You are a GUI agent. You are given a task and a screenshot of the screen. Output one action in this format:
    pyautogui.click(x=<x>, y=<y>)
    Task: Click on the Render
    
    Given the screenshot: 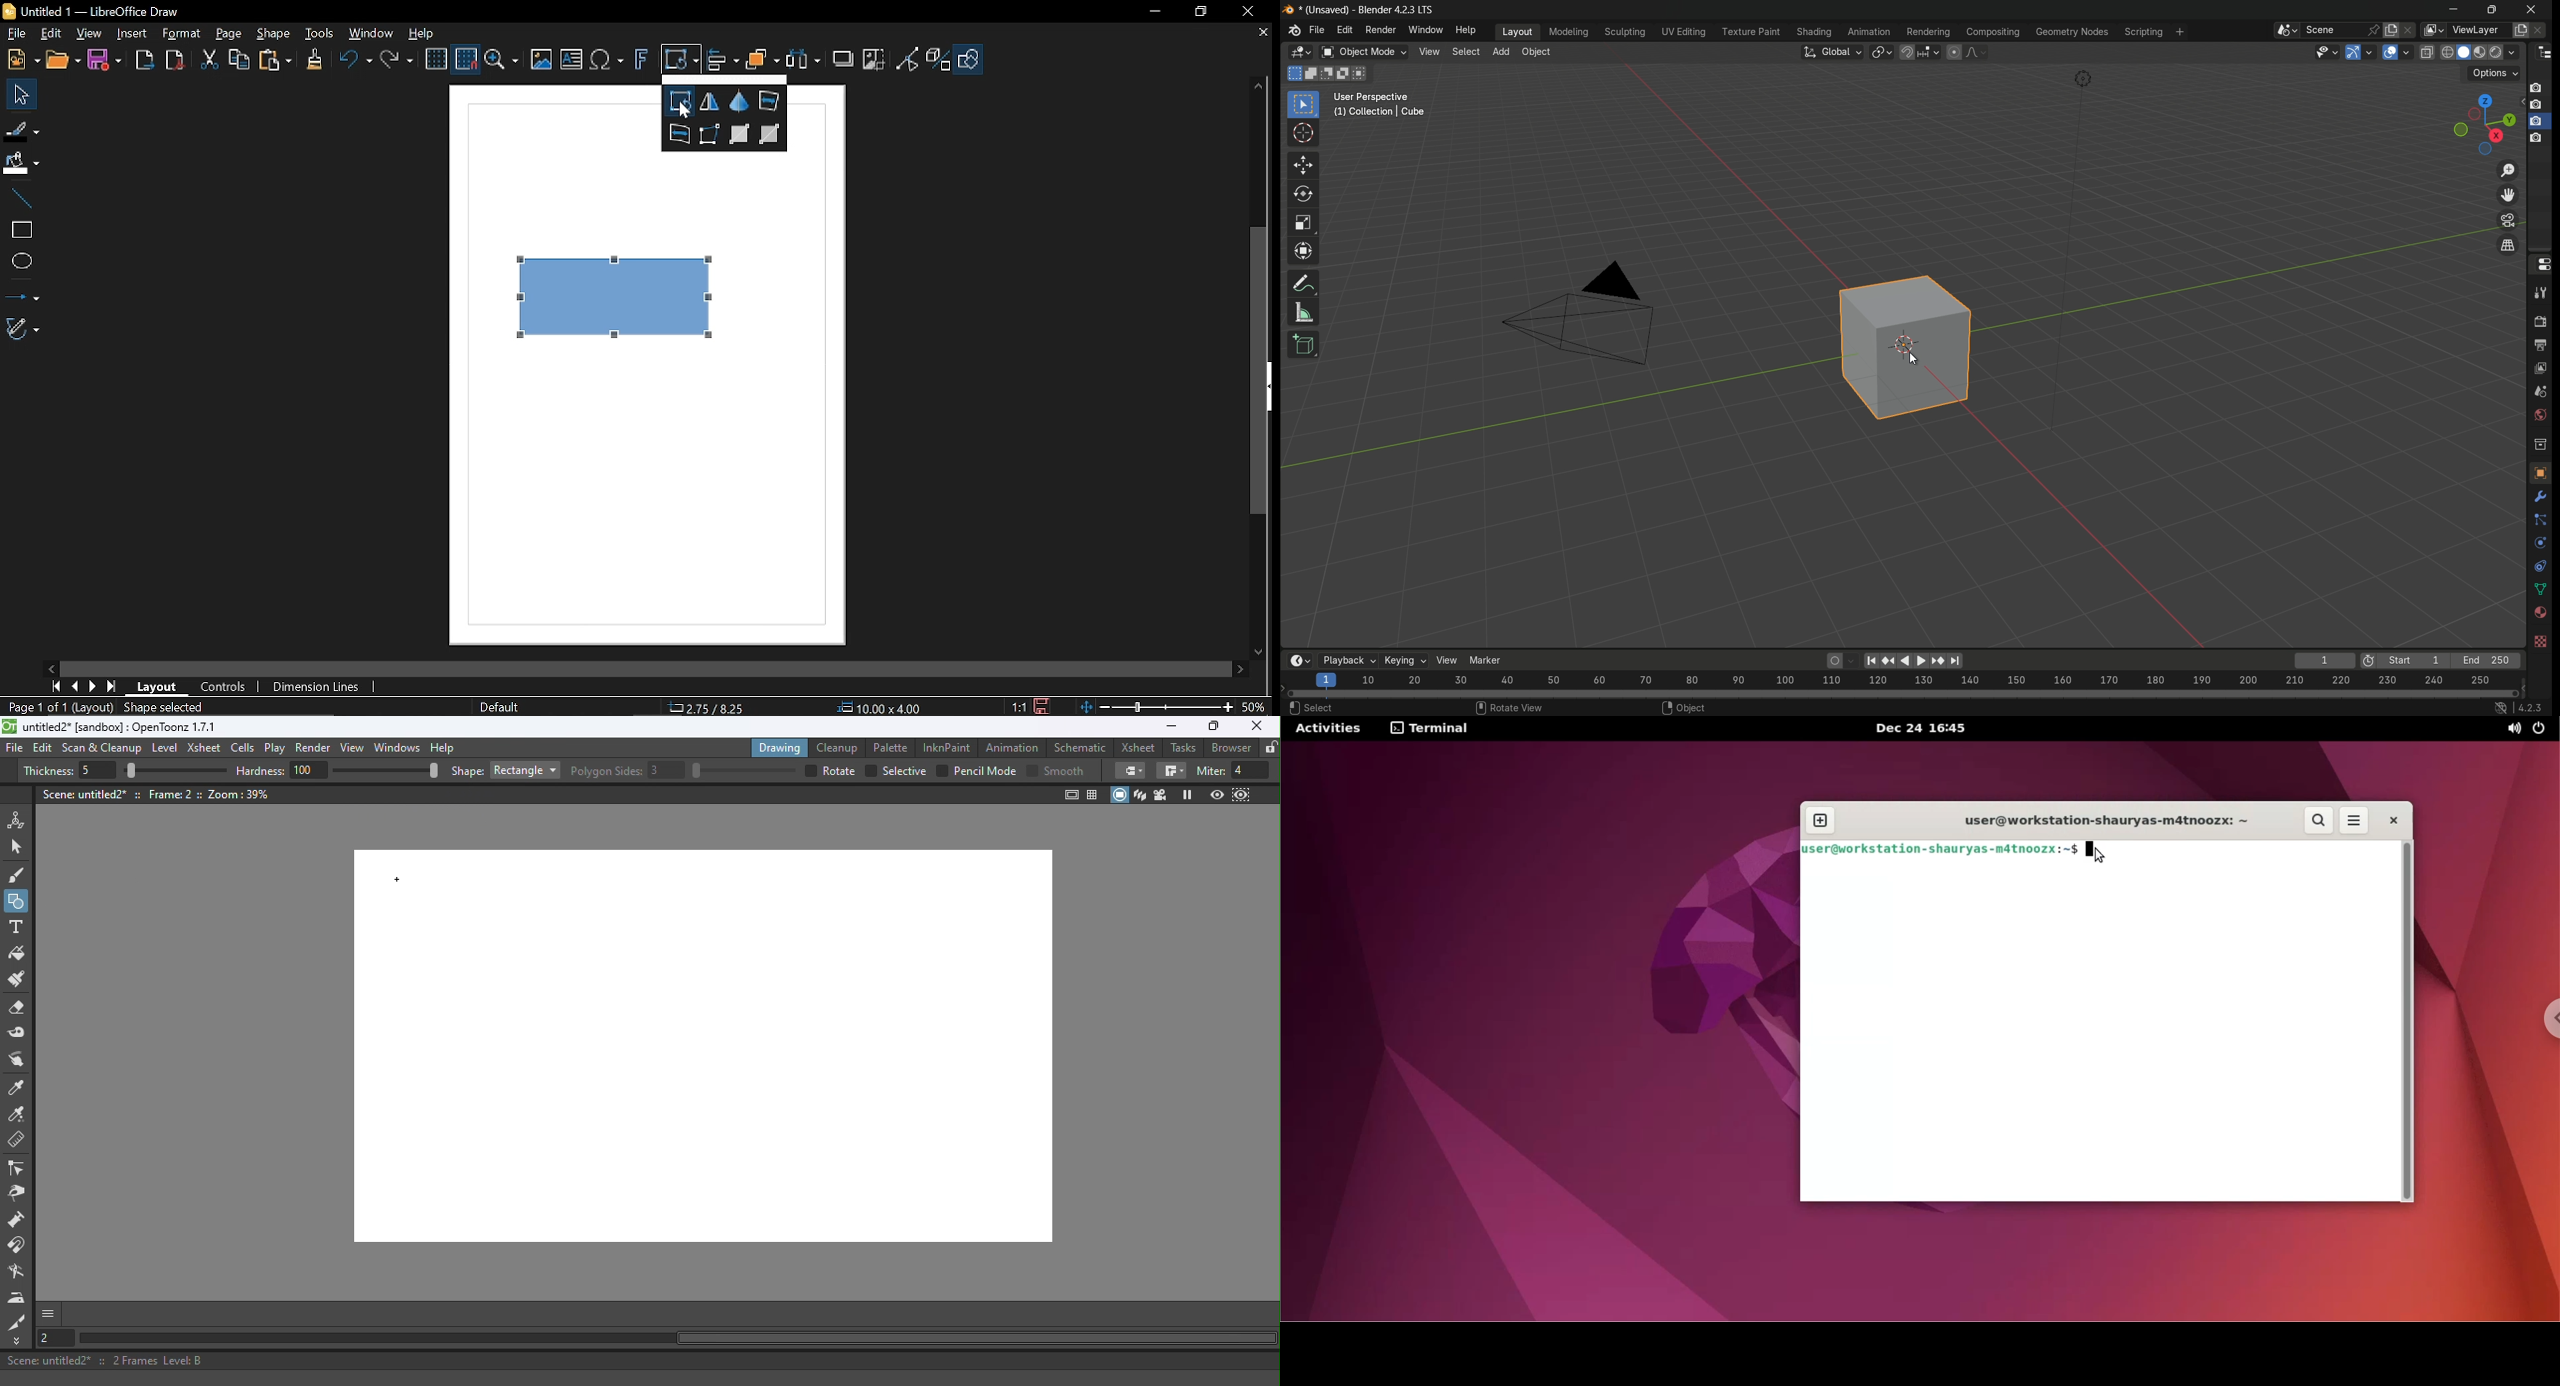 What is the action you would take?
    pyautogui.click(x=316, y=749)
    